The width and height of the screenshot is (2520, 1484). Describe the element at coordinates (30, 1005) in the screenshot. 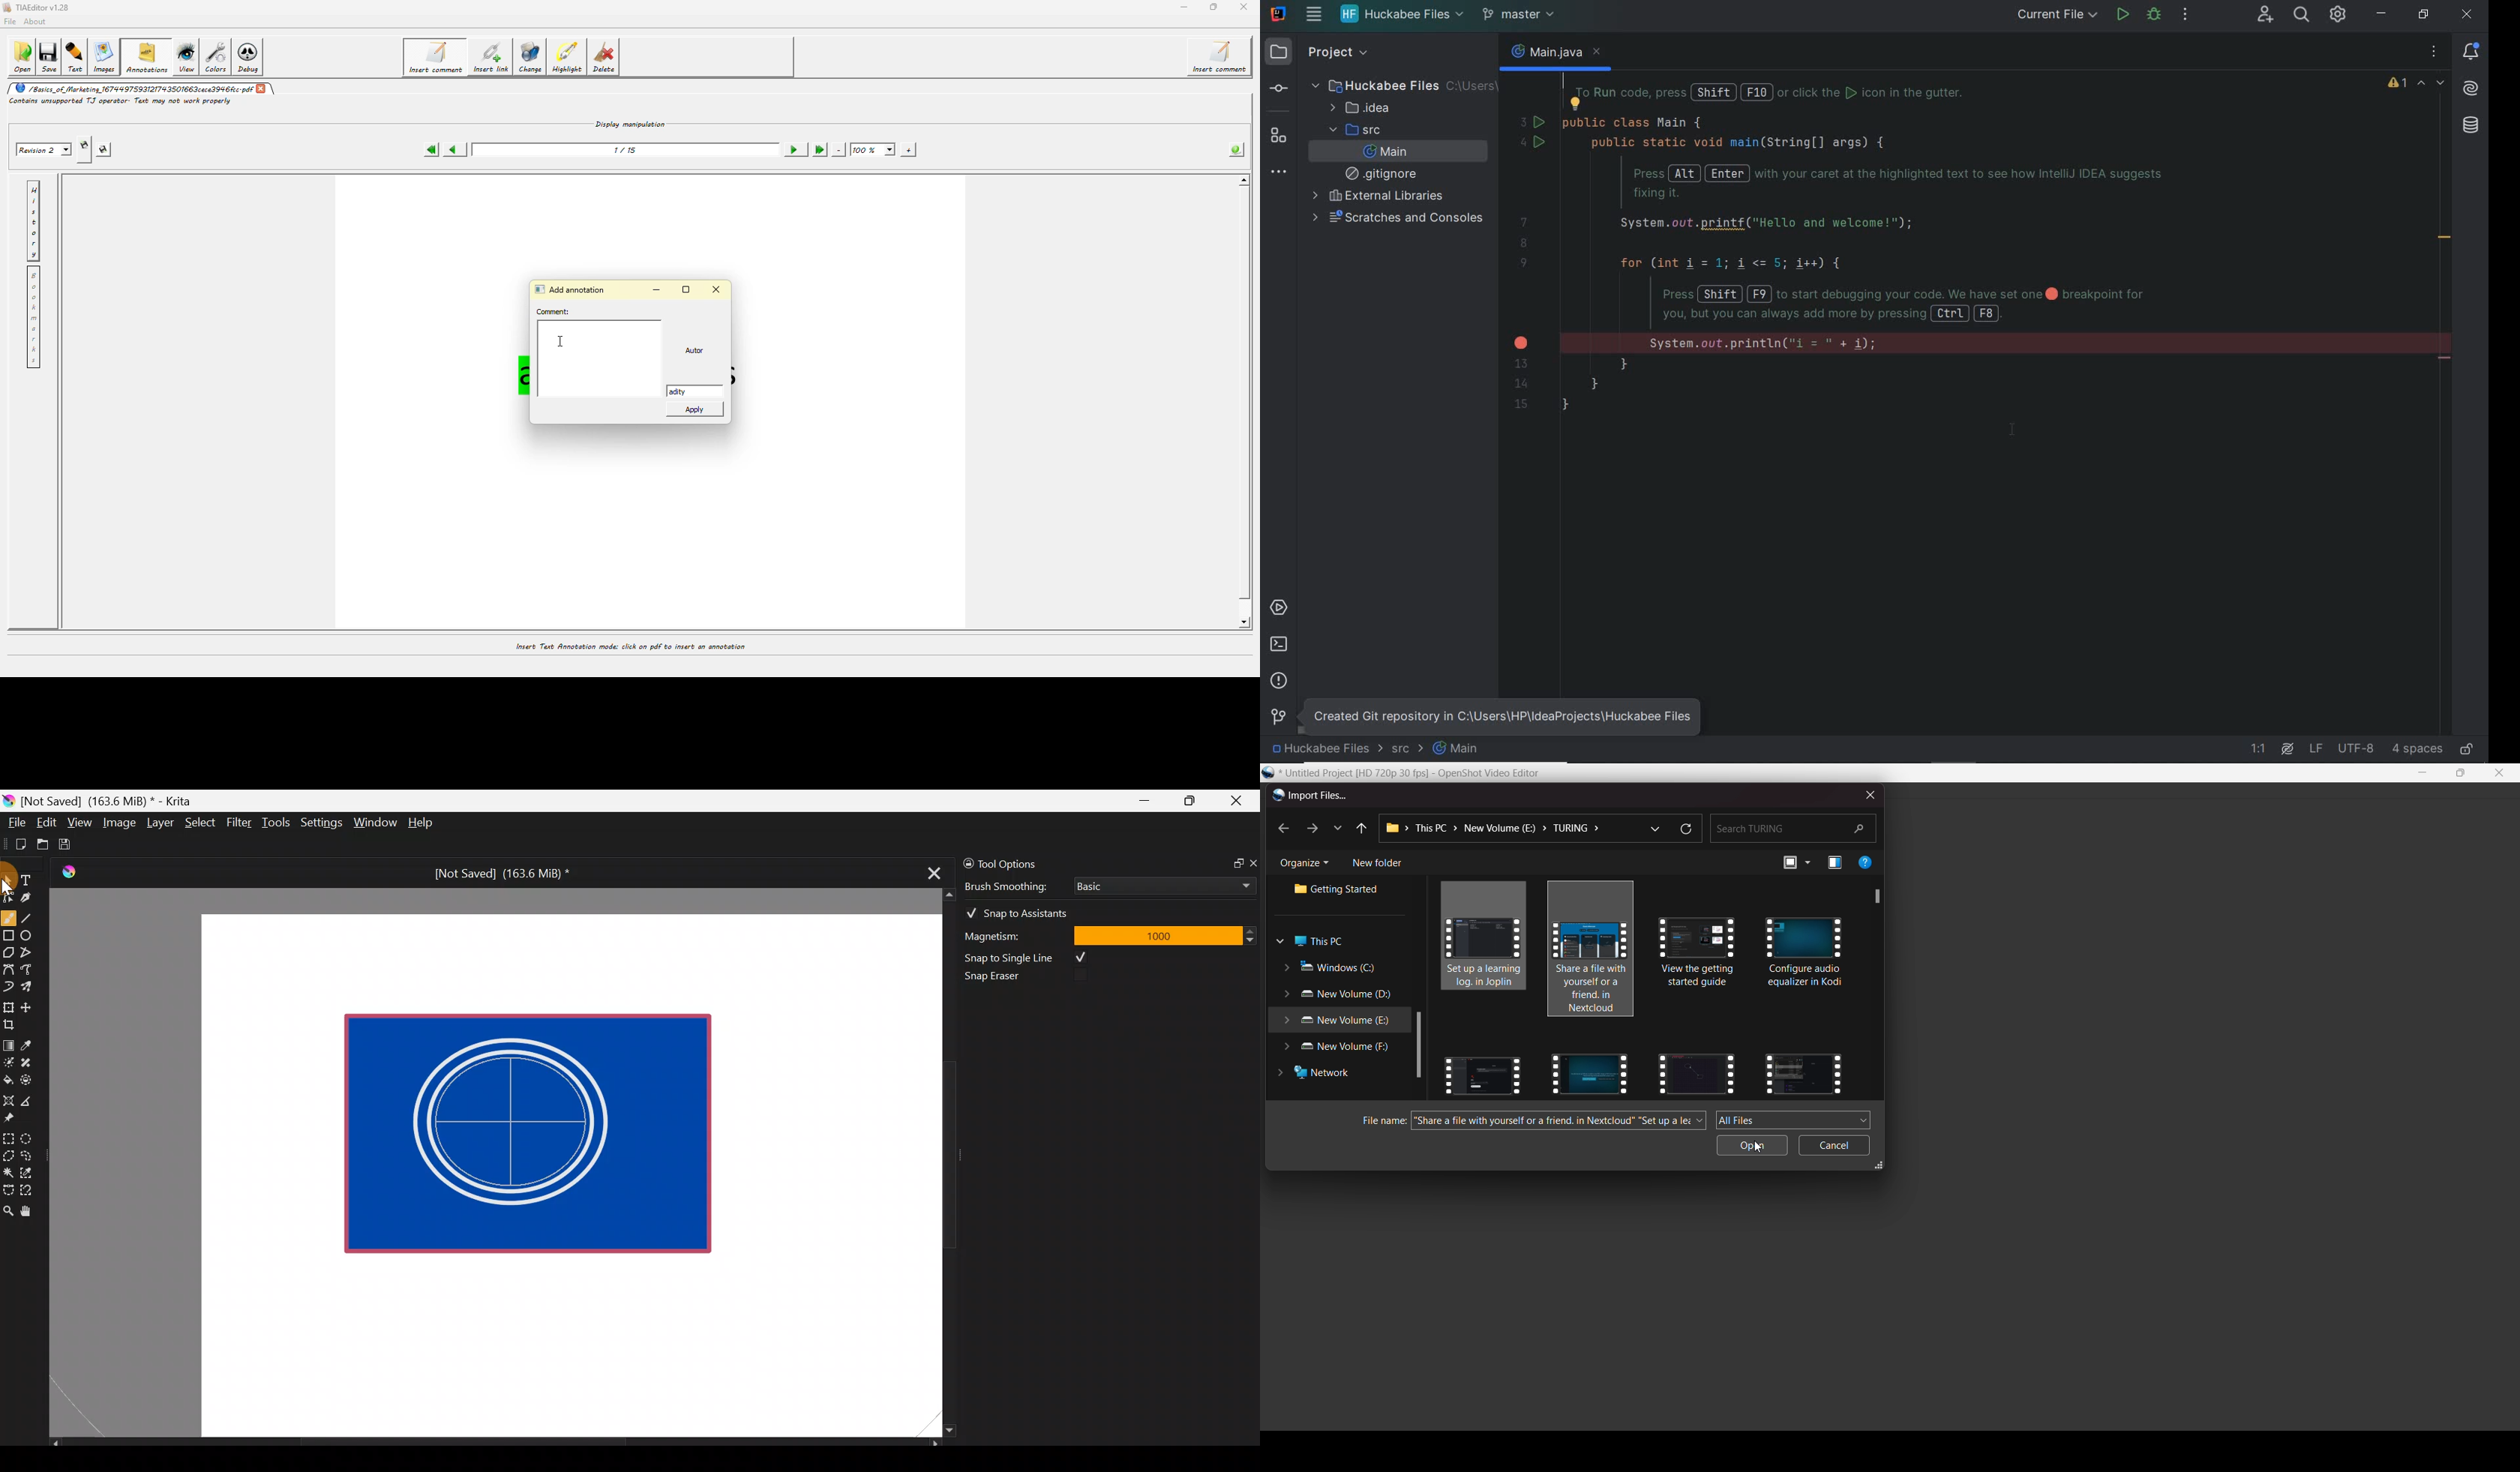

I see `Move a layer` at that location.